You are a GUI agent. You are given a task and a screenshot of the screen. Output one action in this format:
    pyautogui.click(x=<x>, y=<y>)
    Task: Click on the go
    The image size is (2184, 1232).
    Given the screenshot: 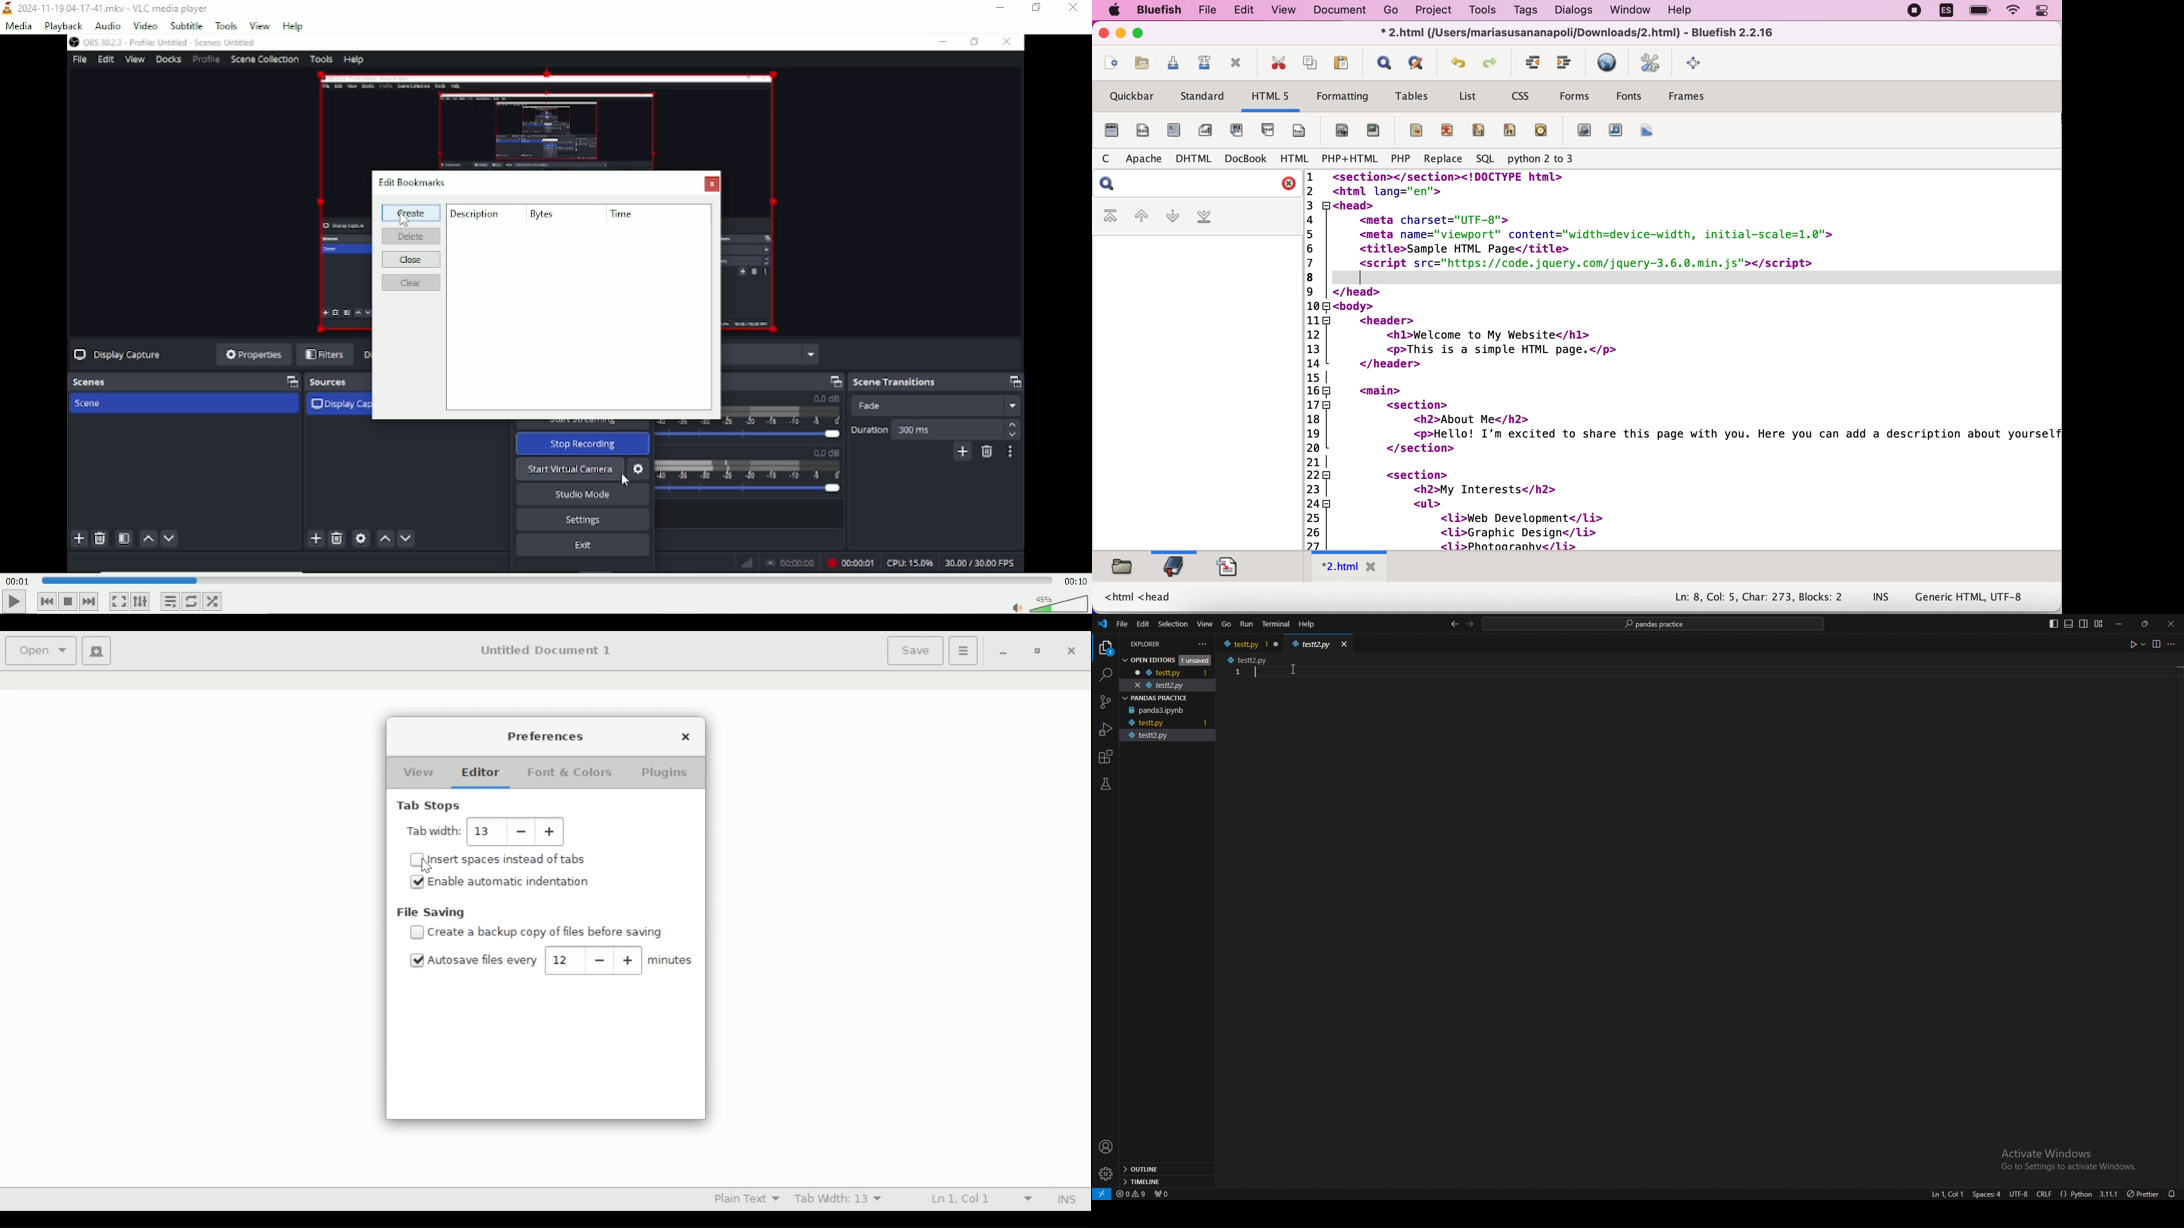 What is the action you would take?
    pyautogui.click(x=1226, y=625)
    